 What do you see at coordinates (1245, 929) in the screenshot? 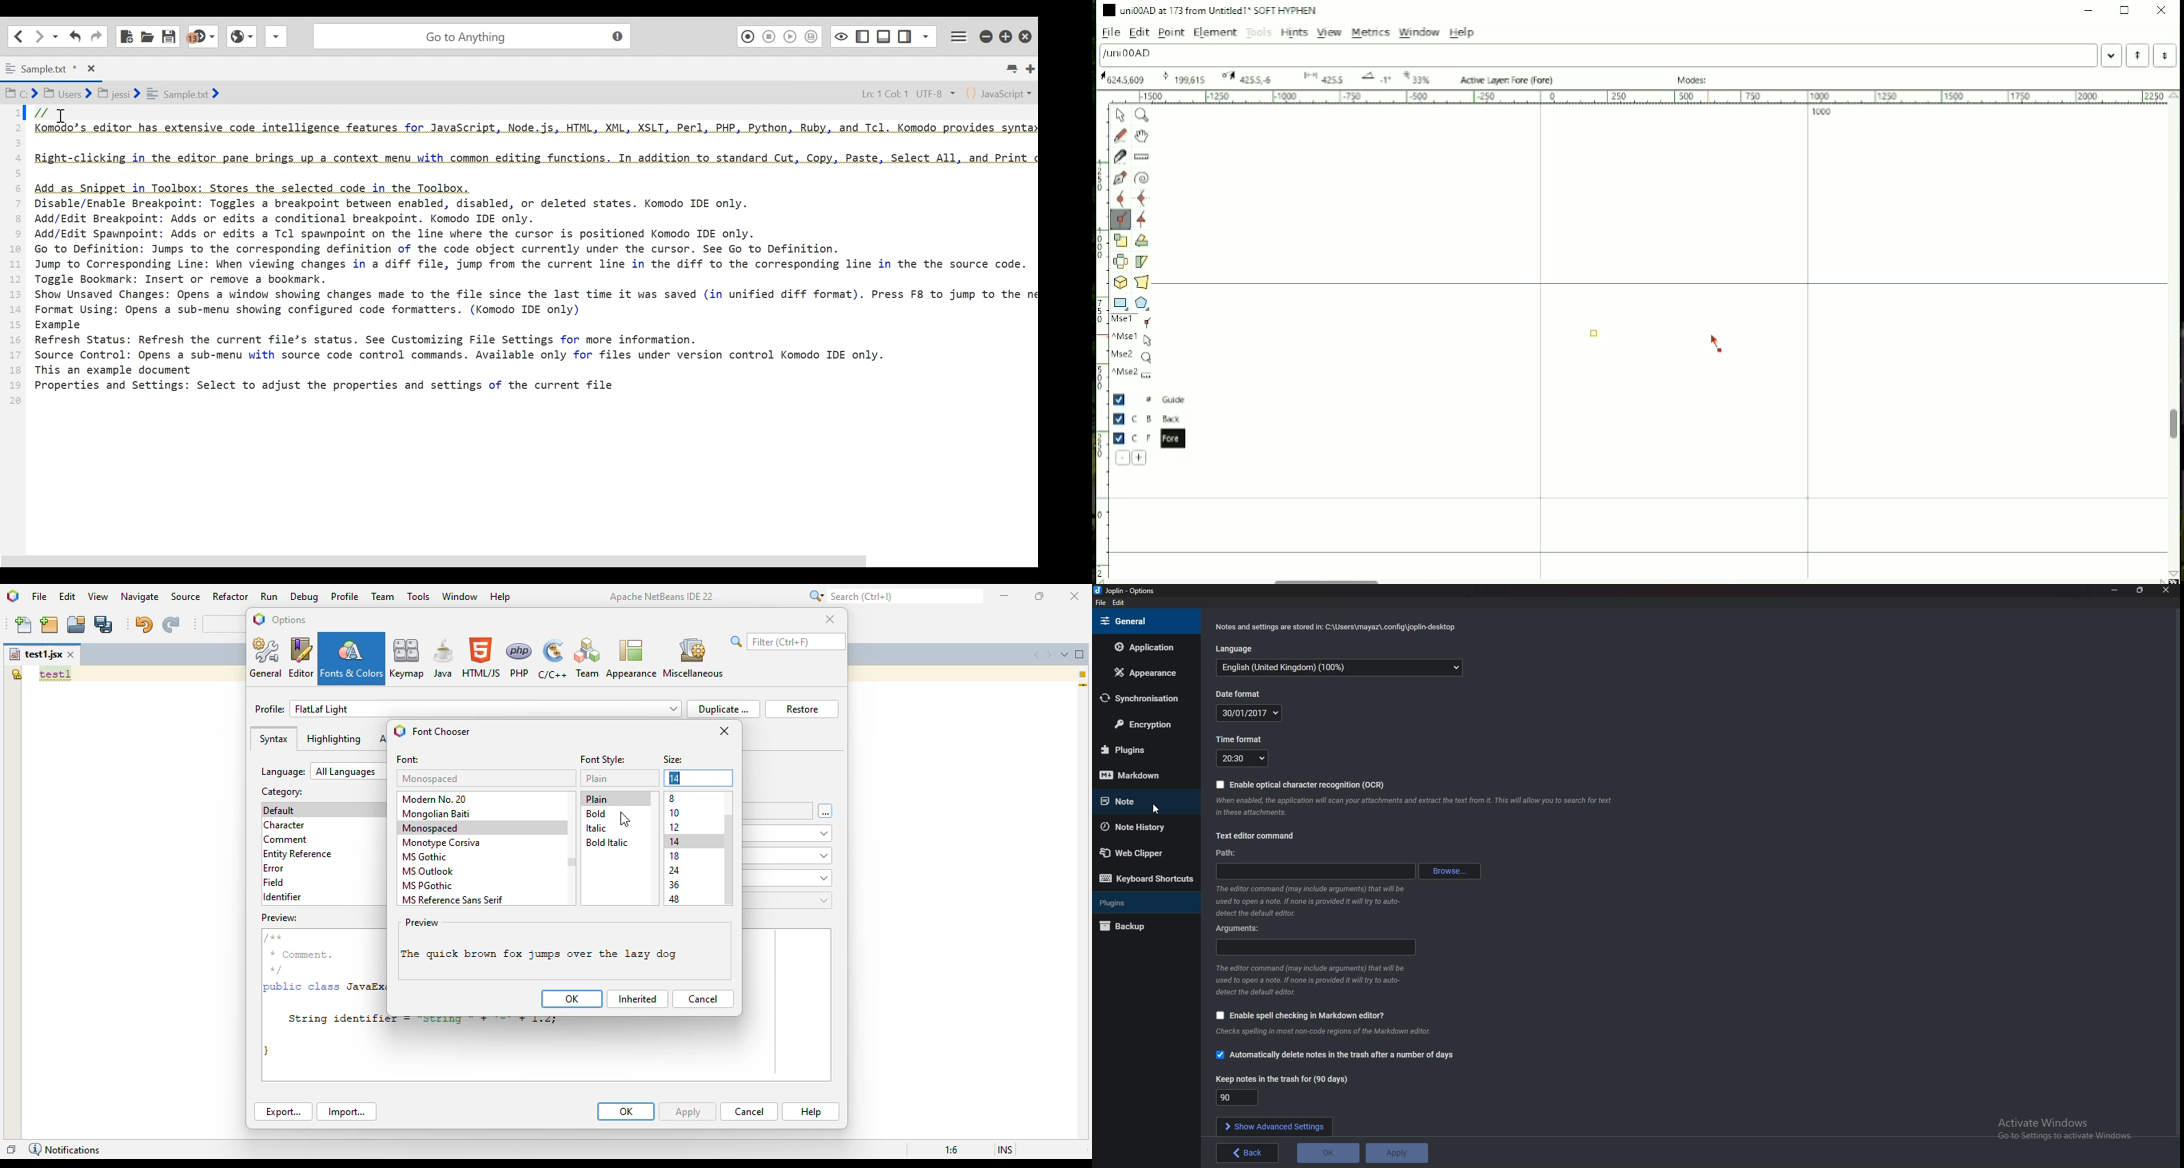
I see `Arguments` at bounding box center [1245, 929].